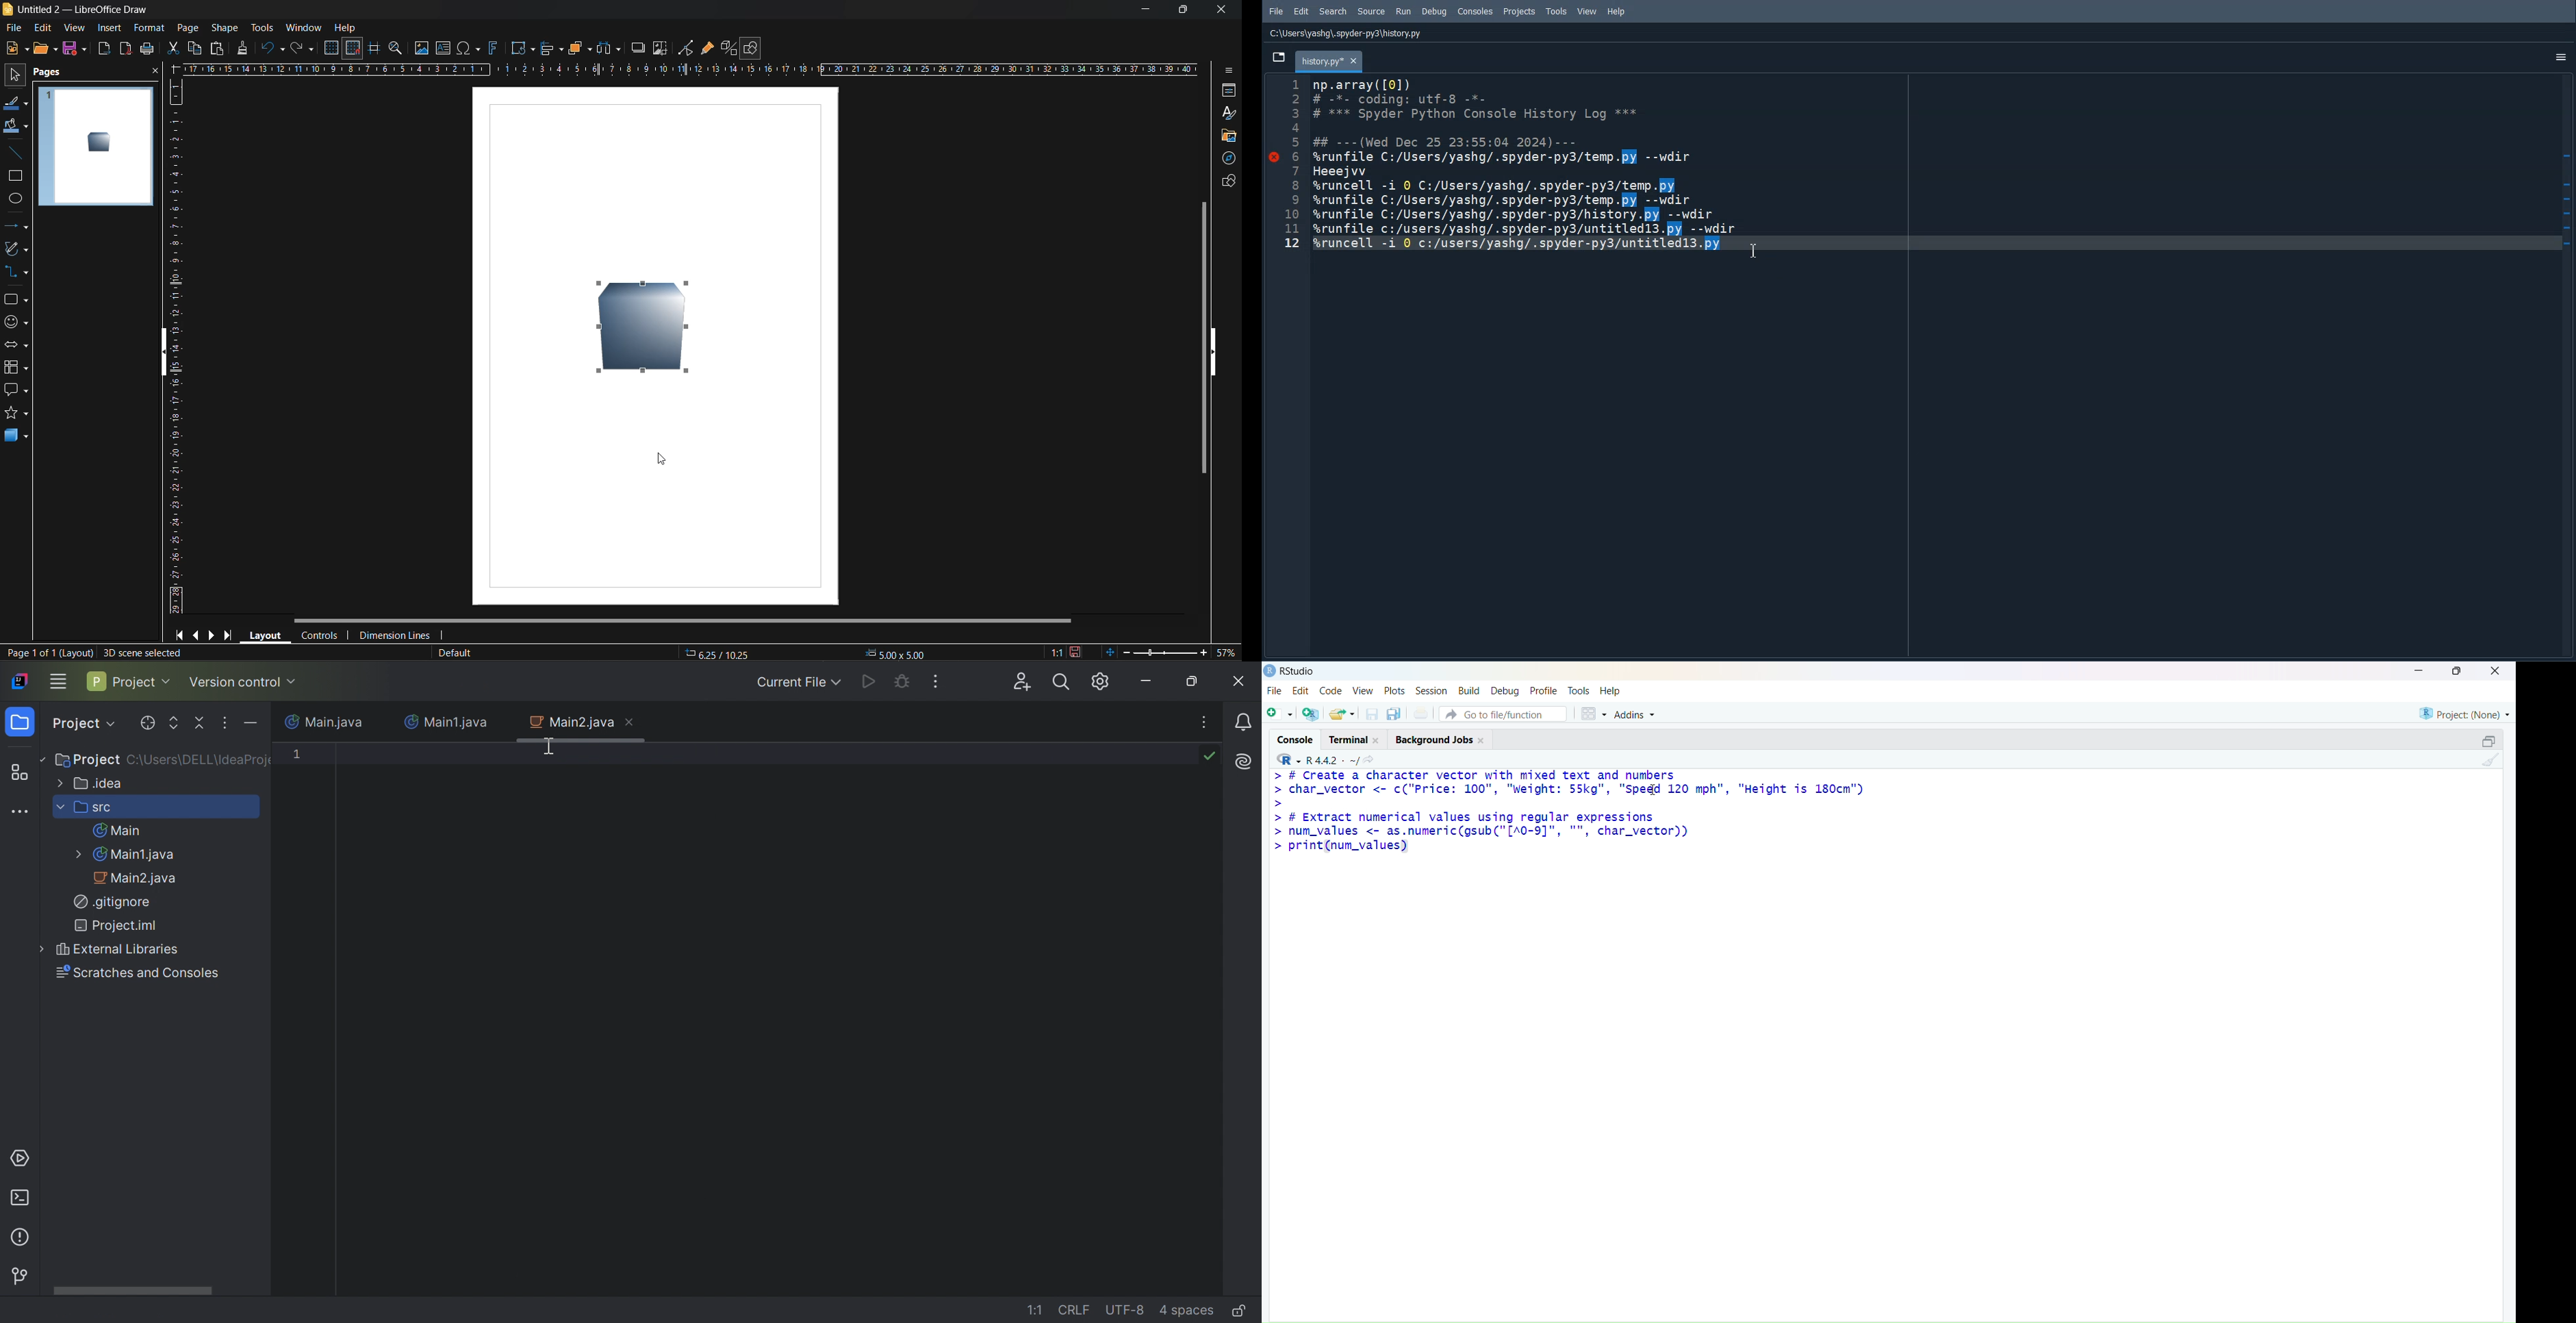 The width and height of the screenshot is (2576, 1344). Describe the element at coordinates (323, 721) in the screenshot. I see `Main.java` at that location.